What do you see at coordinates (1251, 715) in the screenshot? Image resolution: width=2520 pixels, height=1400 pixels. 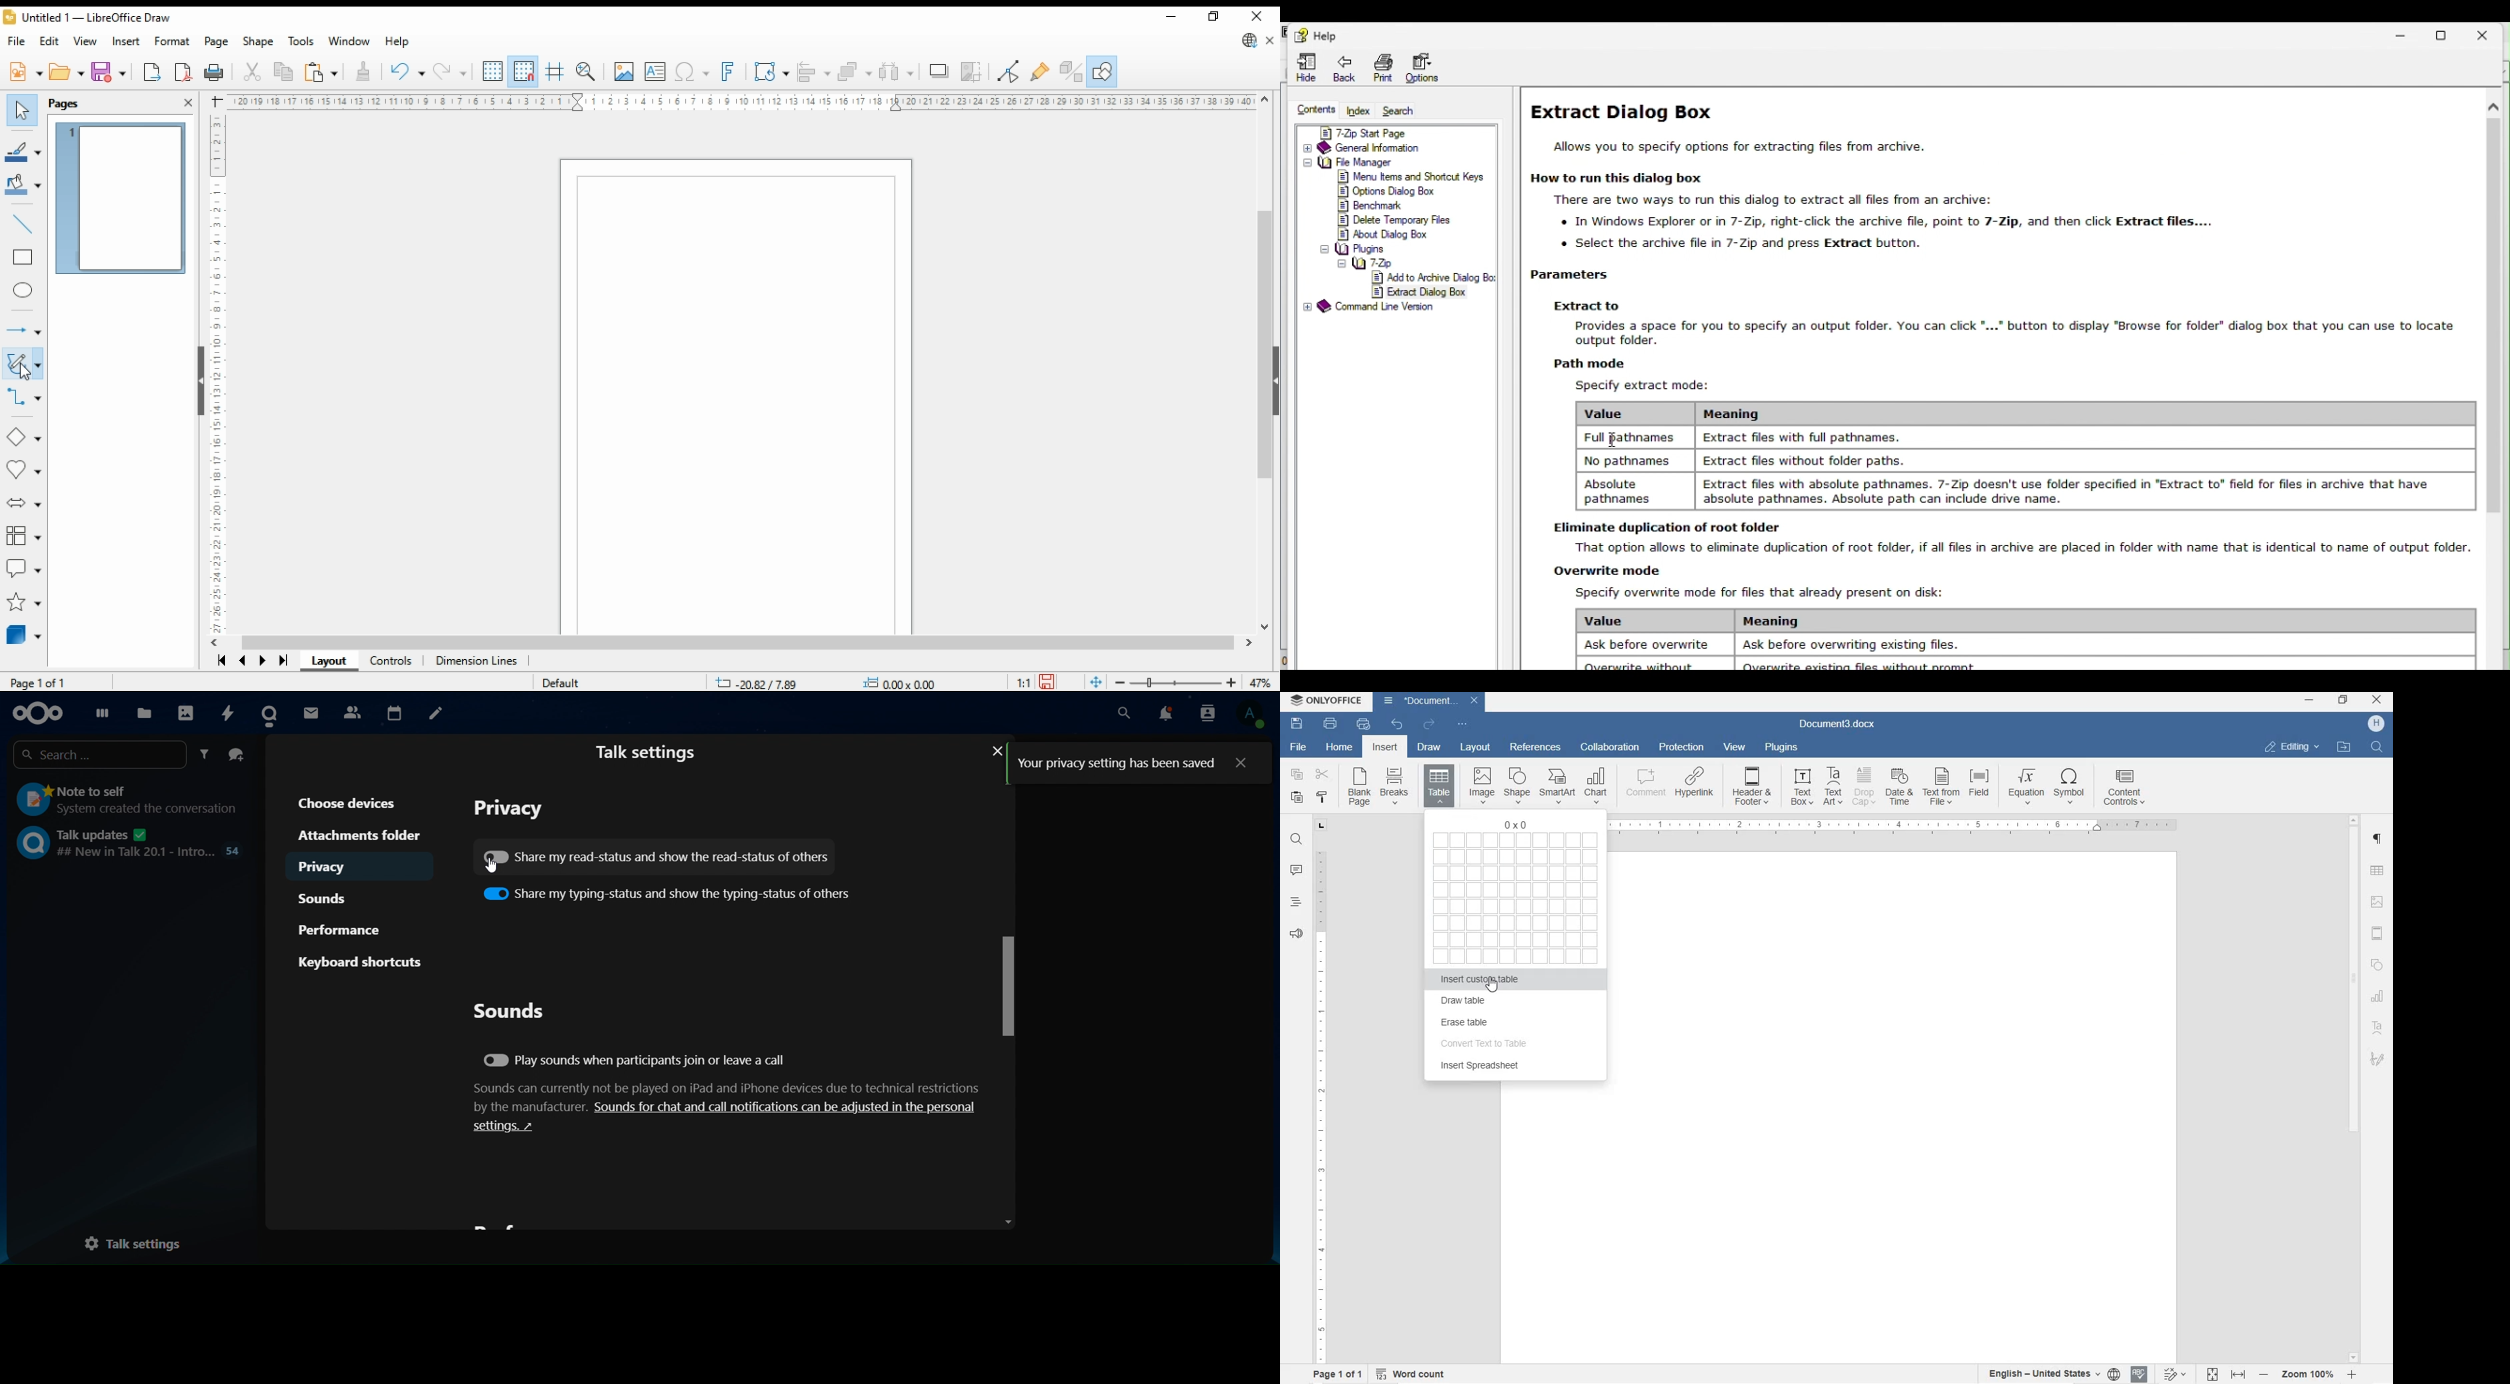 I see `view profile` at bounding box center [1251, 715].